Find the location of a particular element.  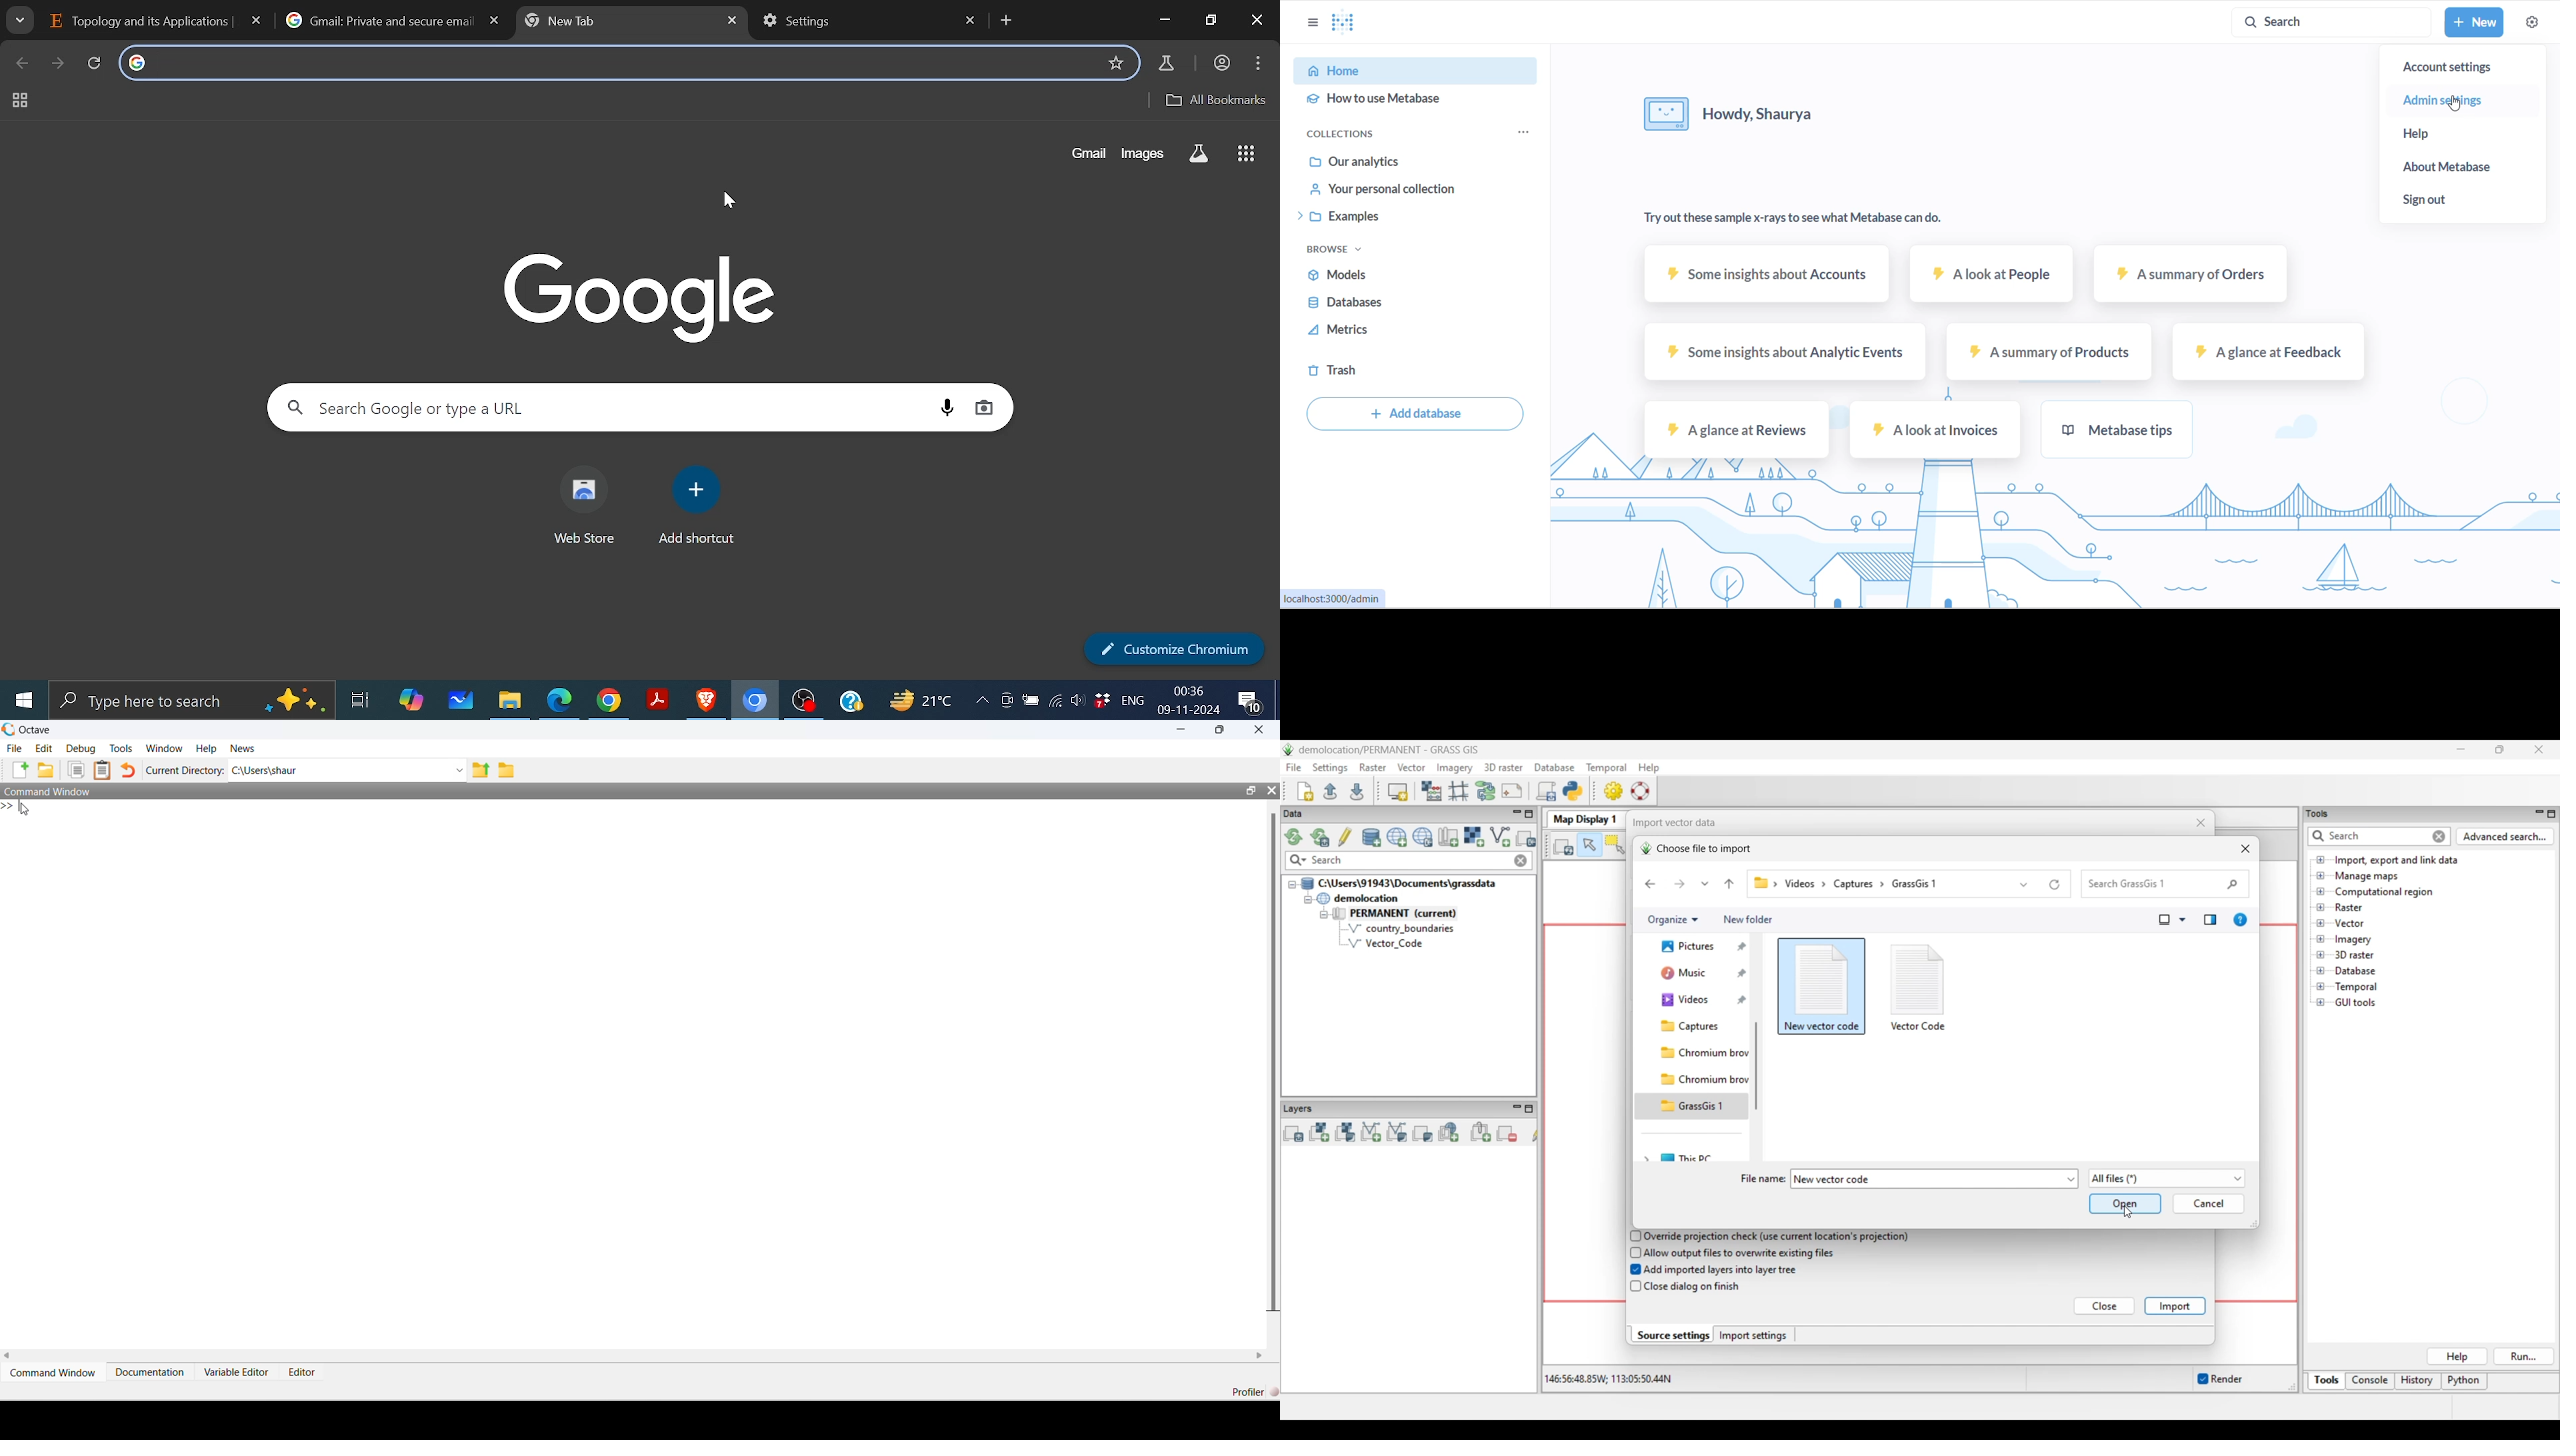

A glance at Reviews sample is located at coordinates (1733, 431).